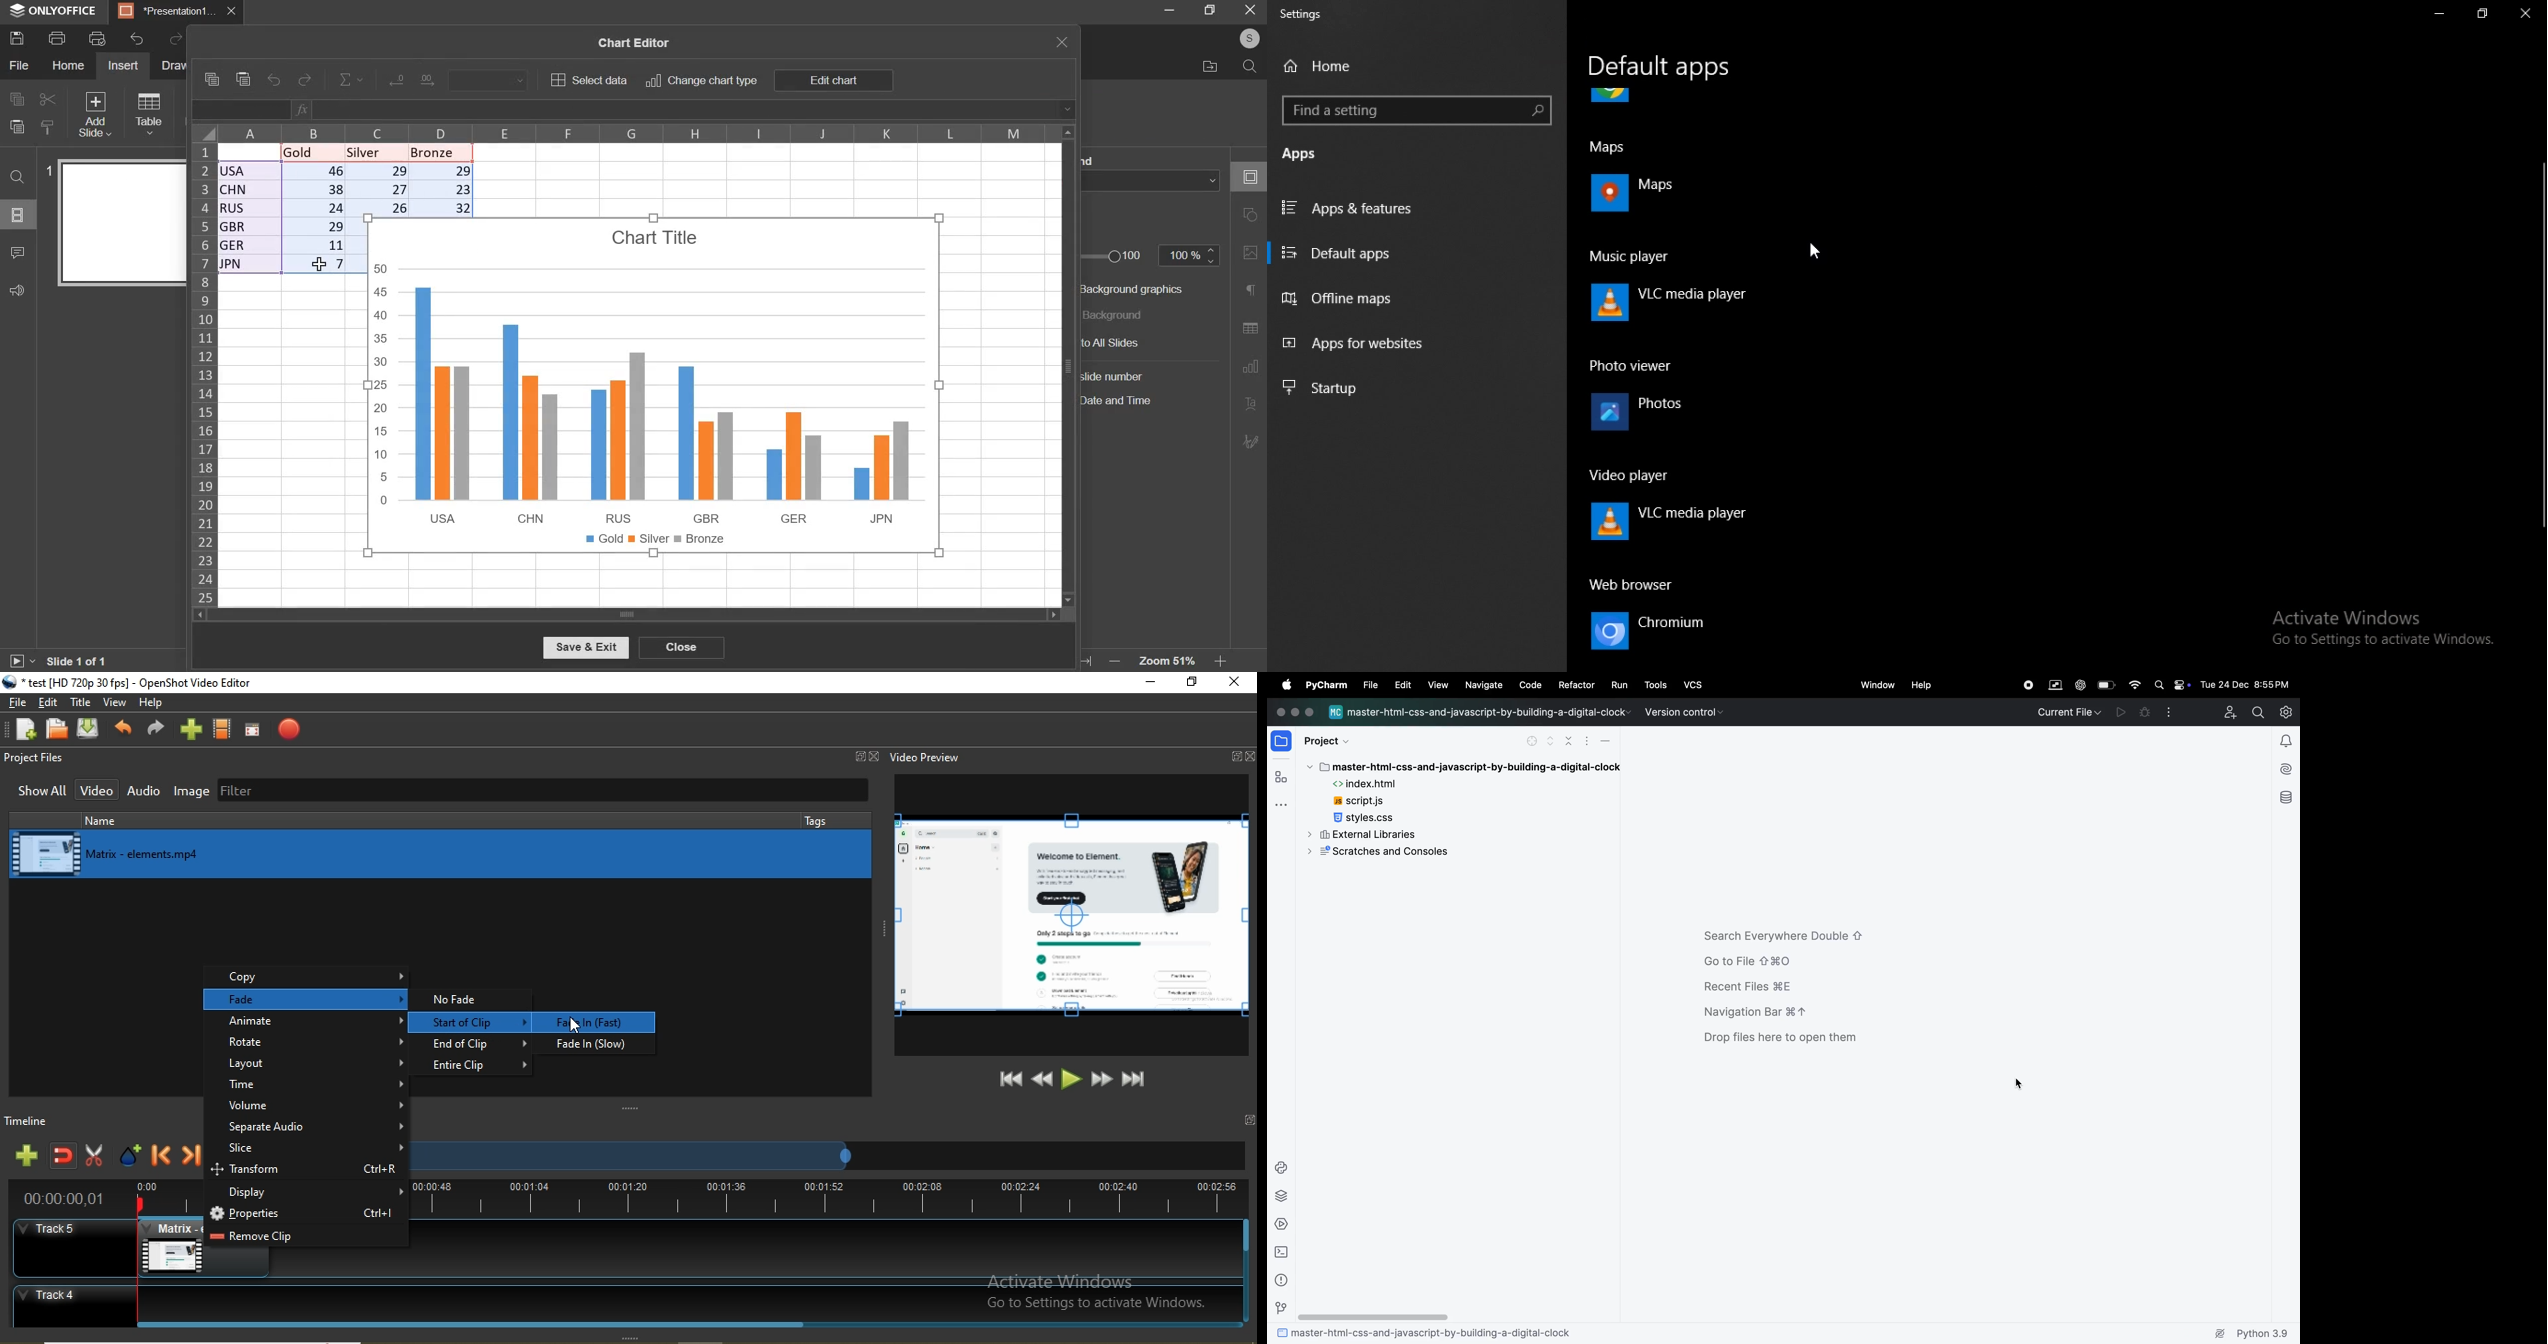 The height and width of the screenshot is (1344, 2548). What do you see at coordinates (17, 38) in the screenshot?
I see `save` at bounding box center [17, 38].